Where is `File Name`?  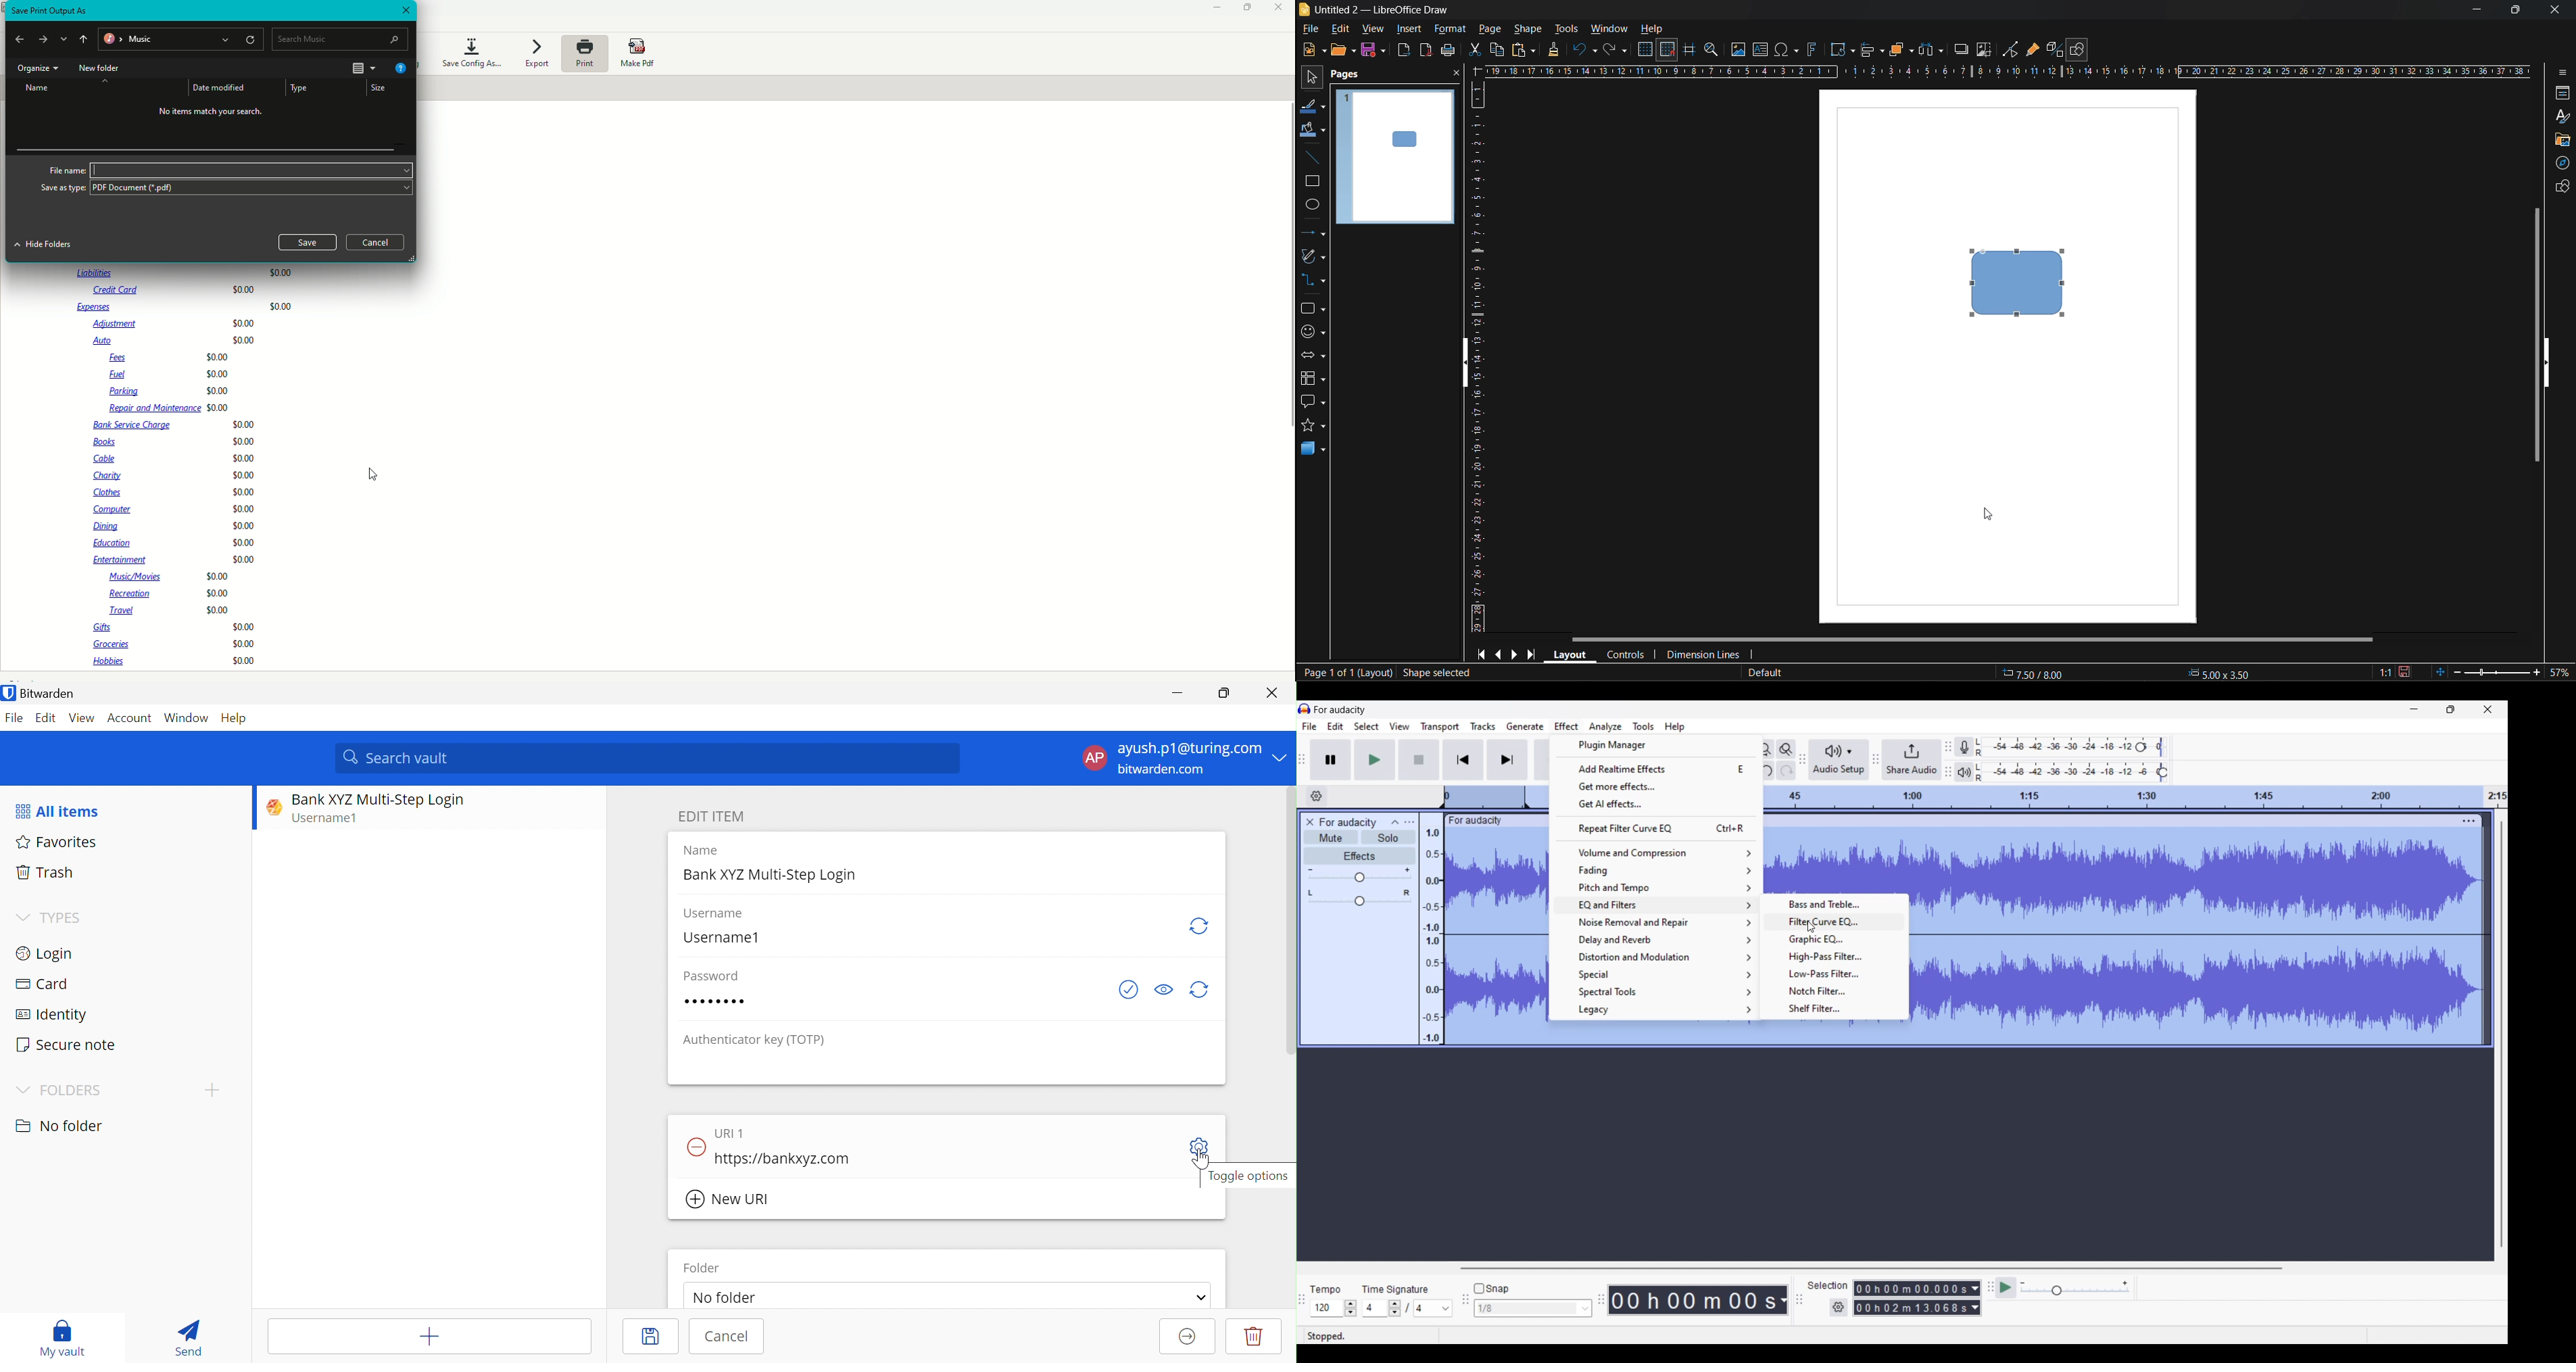 File Name is located at coordinates (65, 169).